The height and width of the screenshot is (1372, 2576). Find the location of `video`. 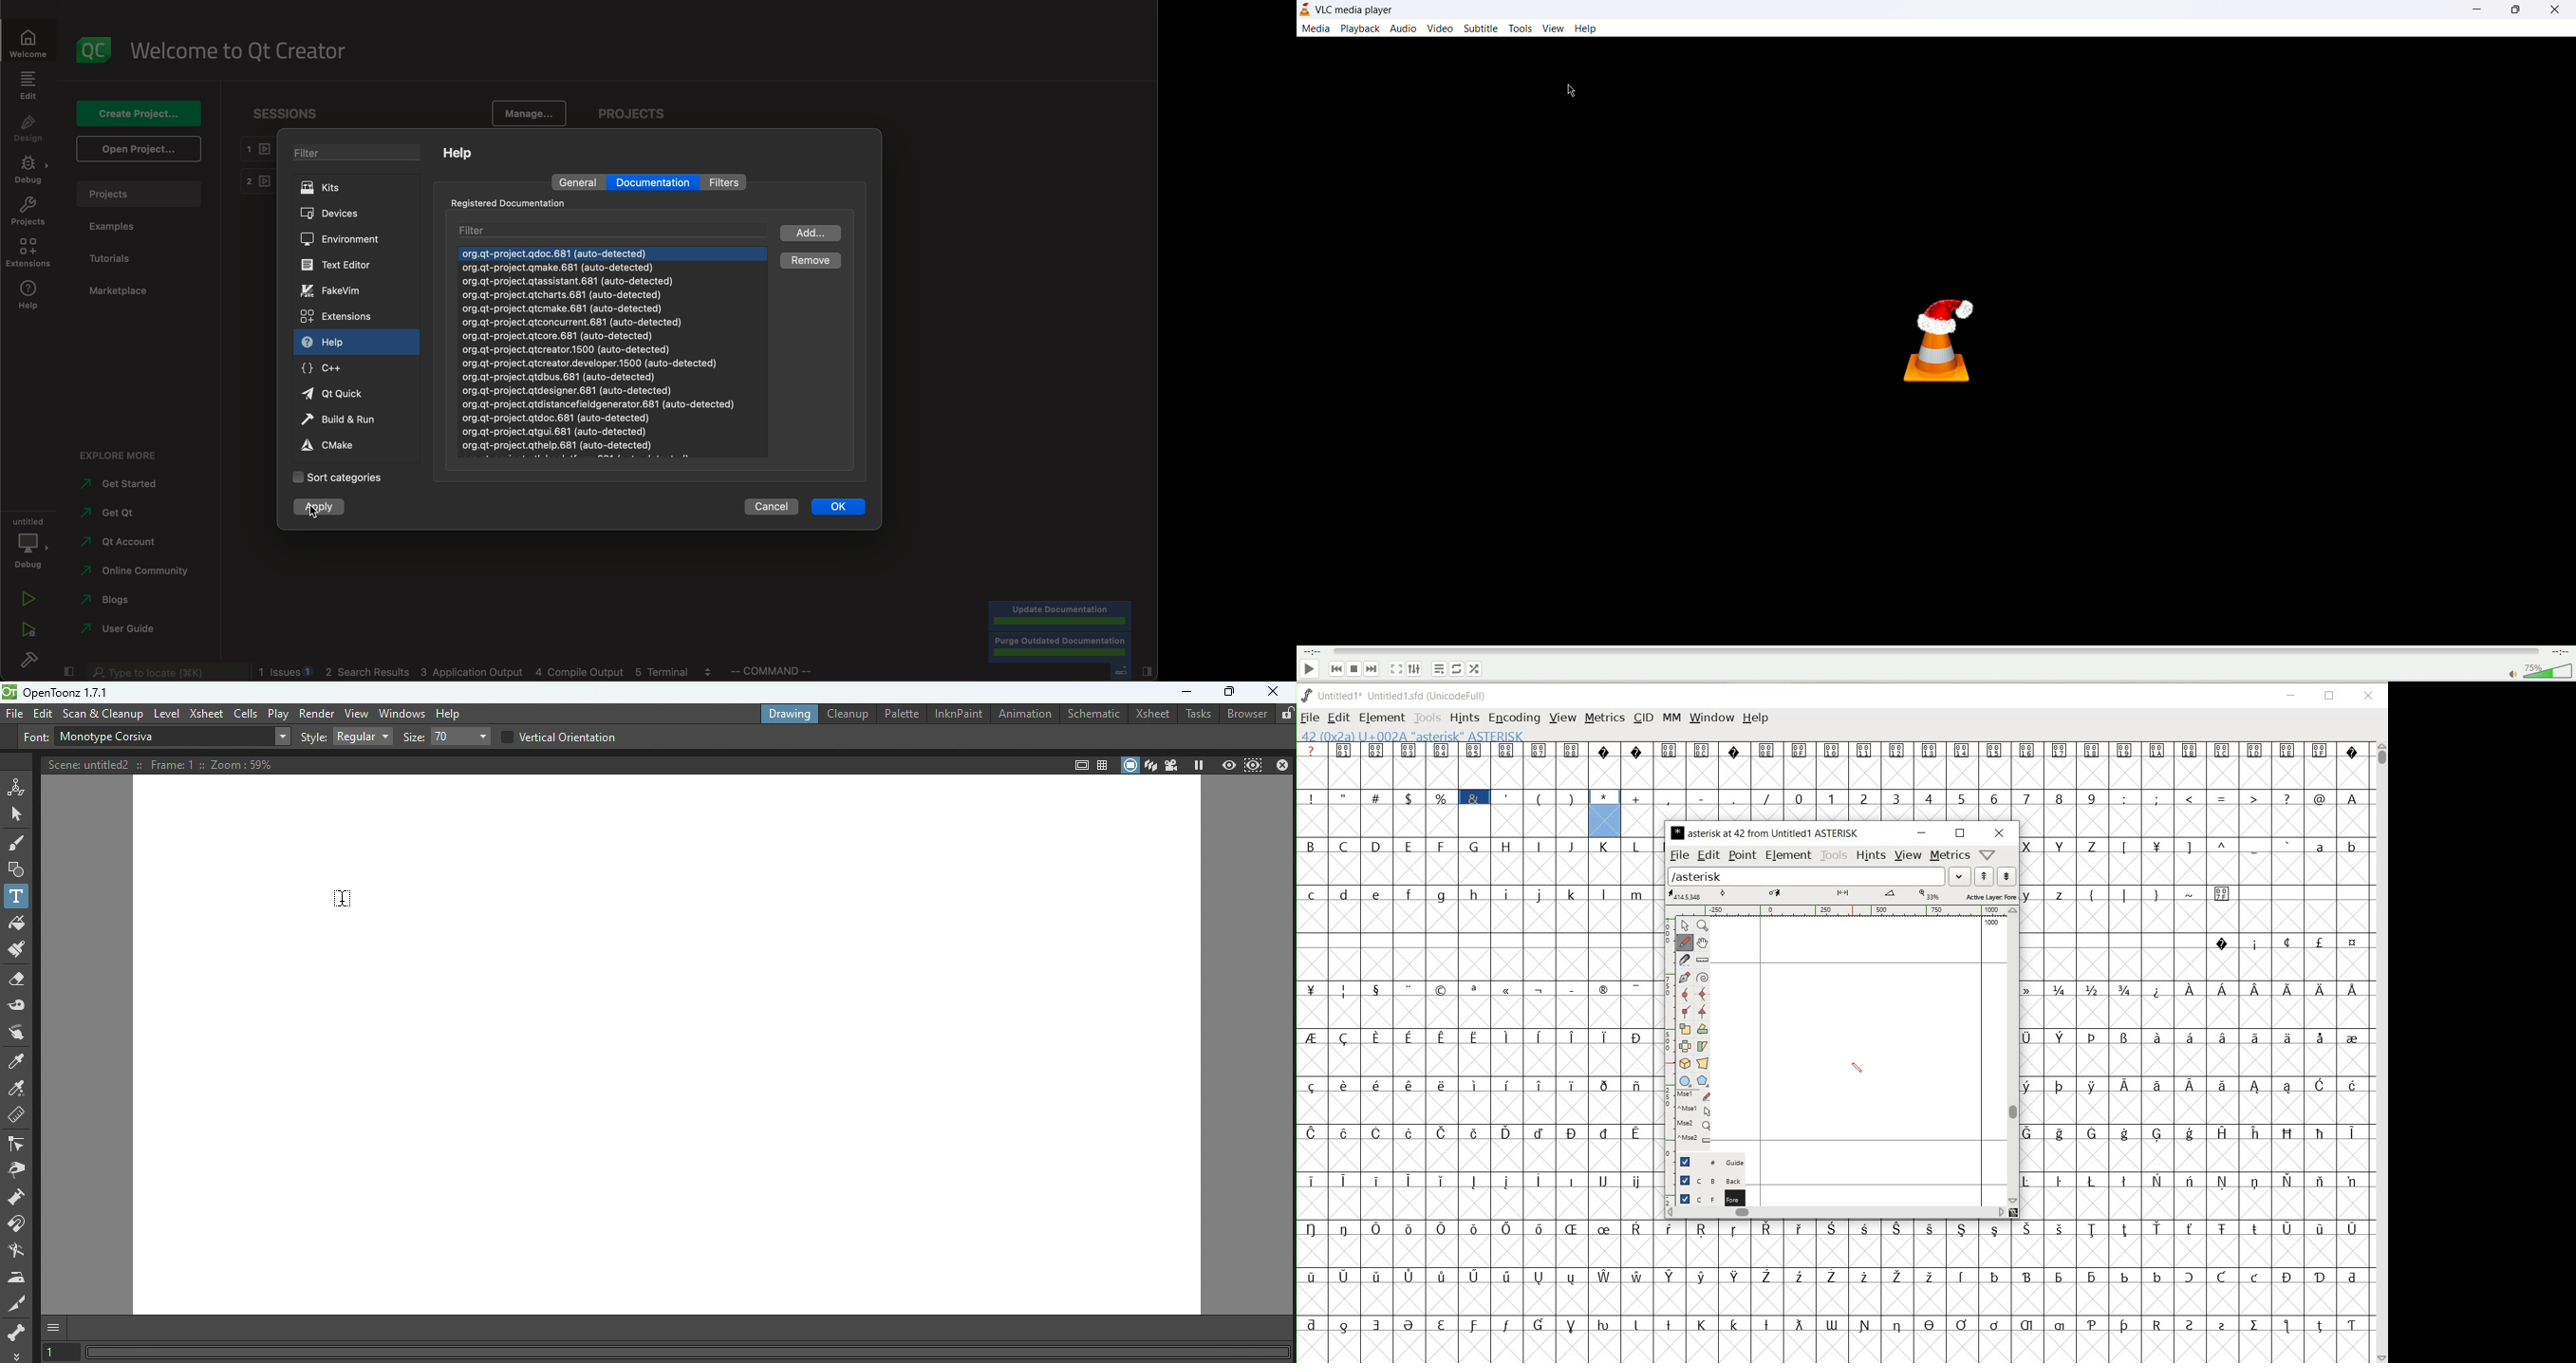

video is located at coordinates (1440, 29).